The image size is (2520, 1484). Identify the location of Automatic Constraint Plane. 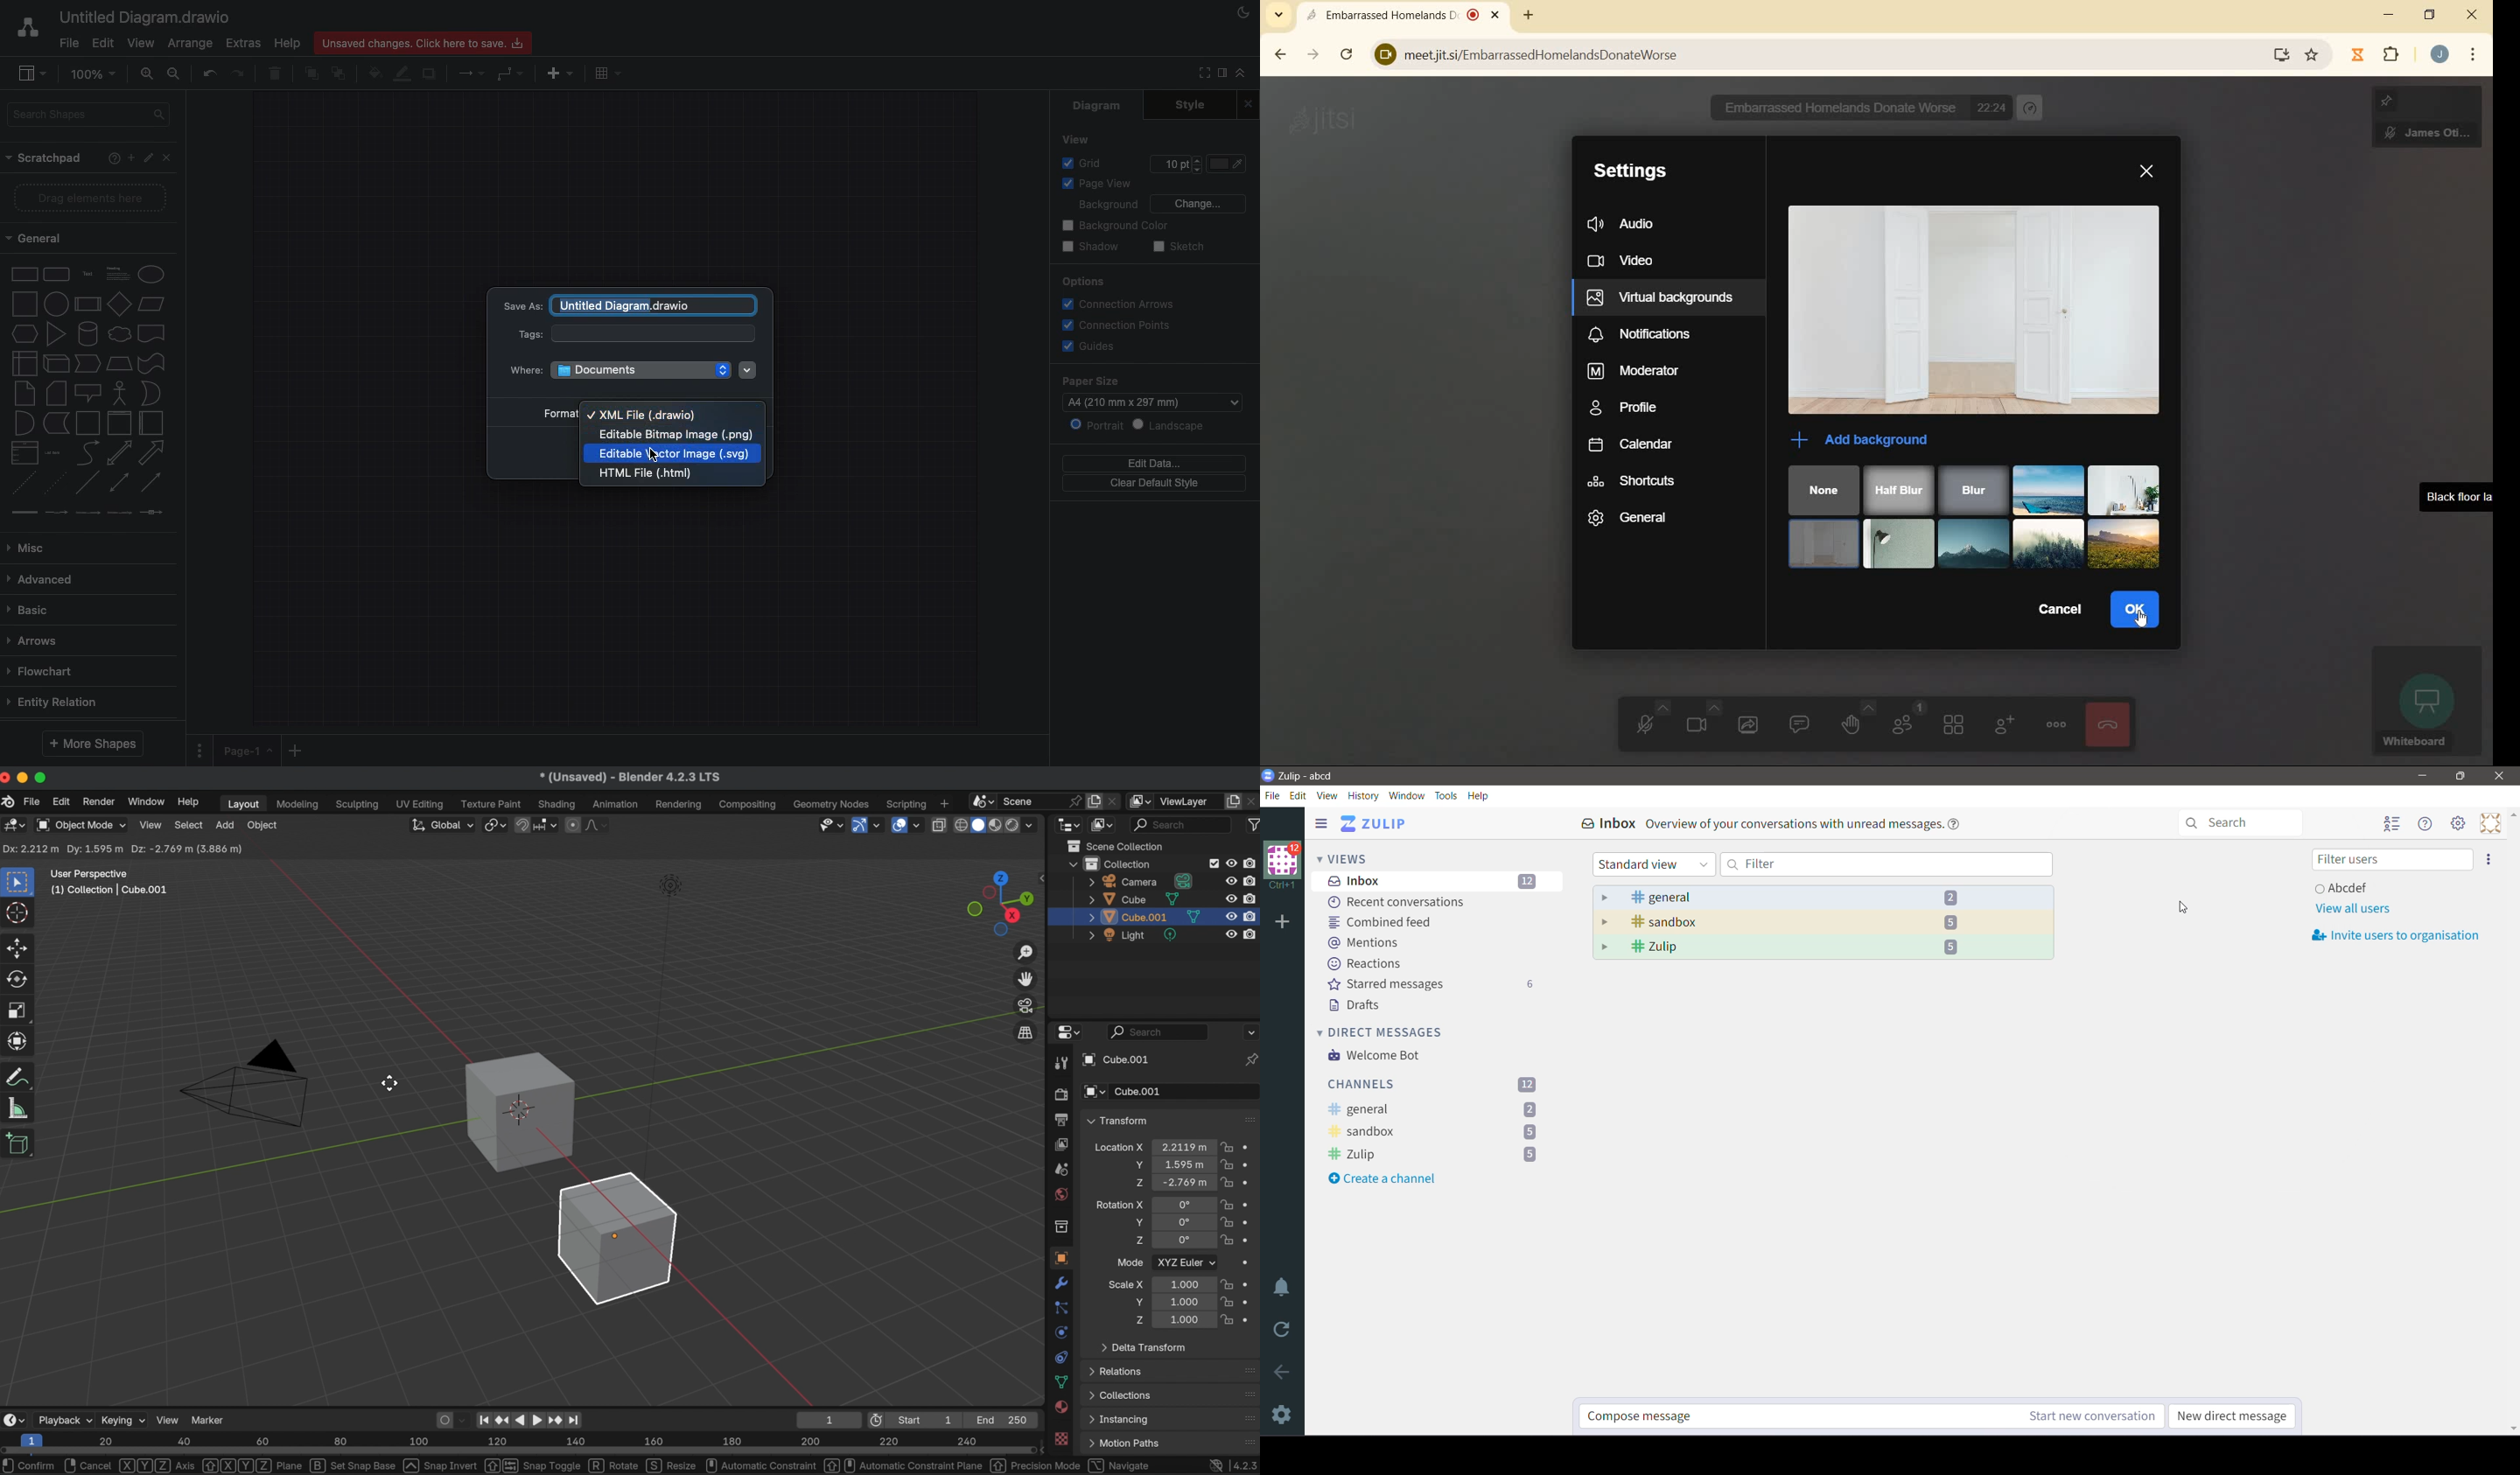
(904, 1465).